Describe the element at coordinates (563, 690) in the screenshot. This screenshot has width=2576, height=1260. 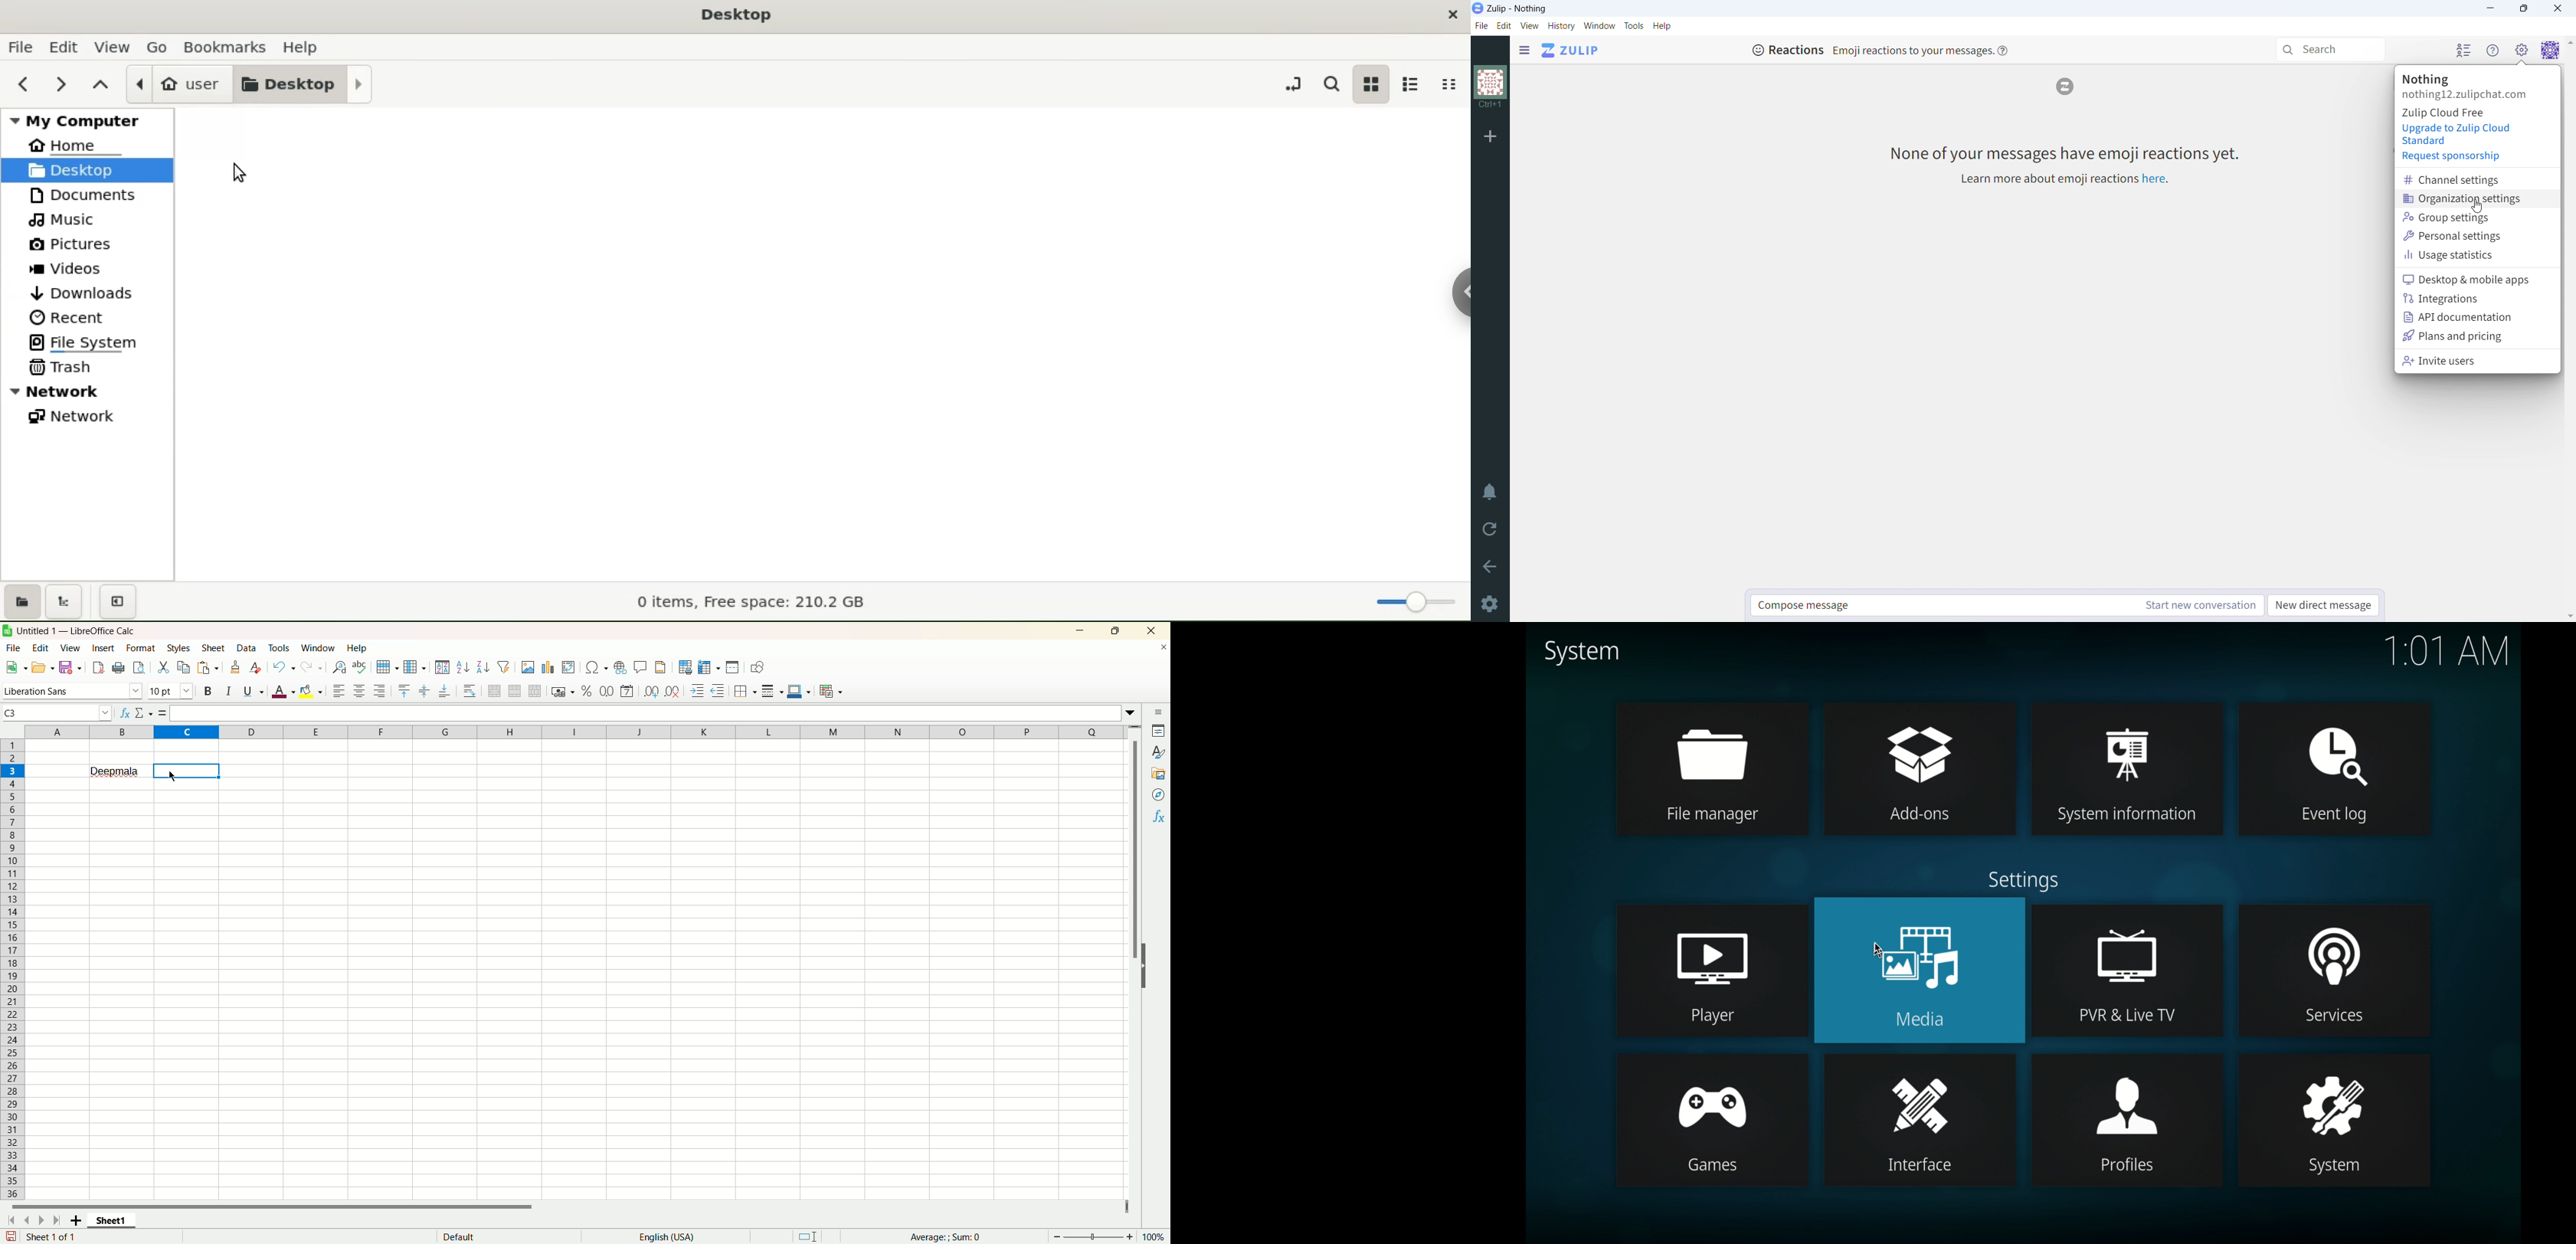
I see `Format as currency` at that location.